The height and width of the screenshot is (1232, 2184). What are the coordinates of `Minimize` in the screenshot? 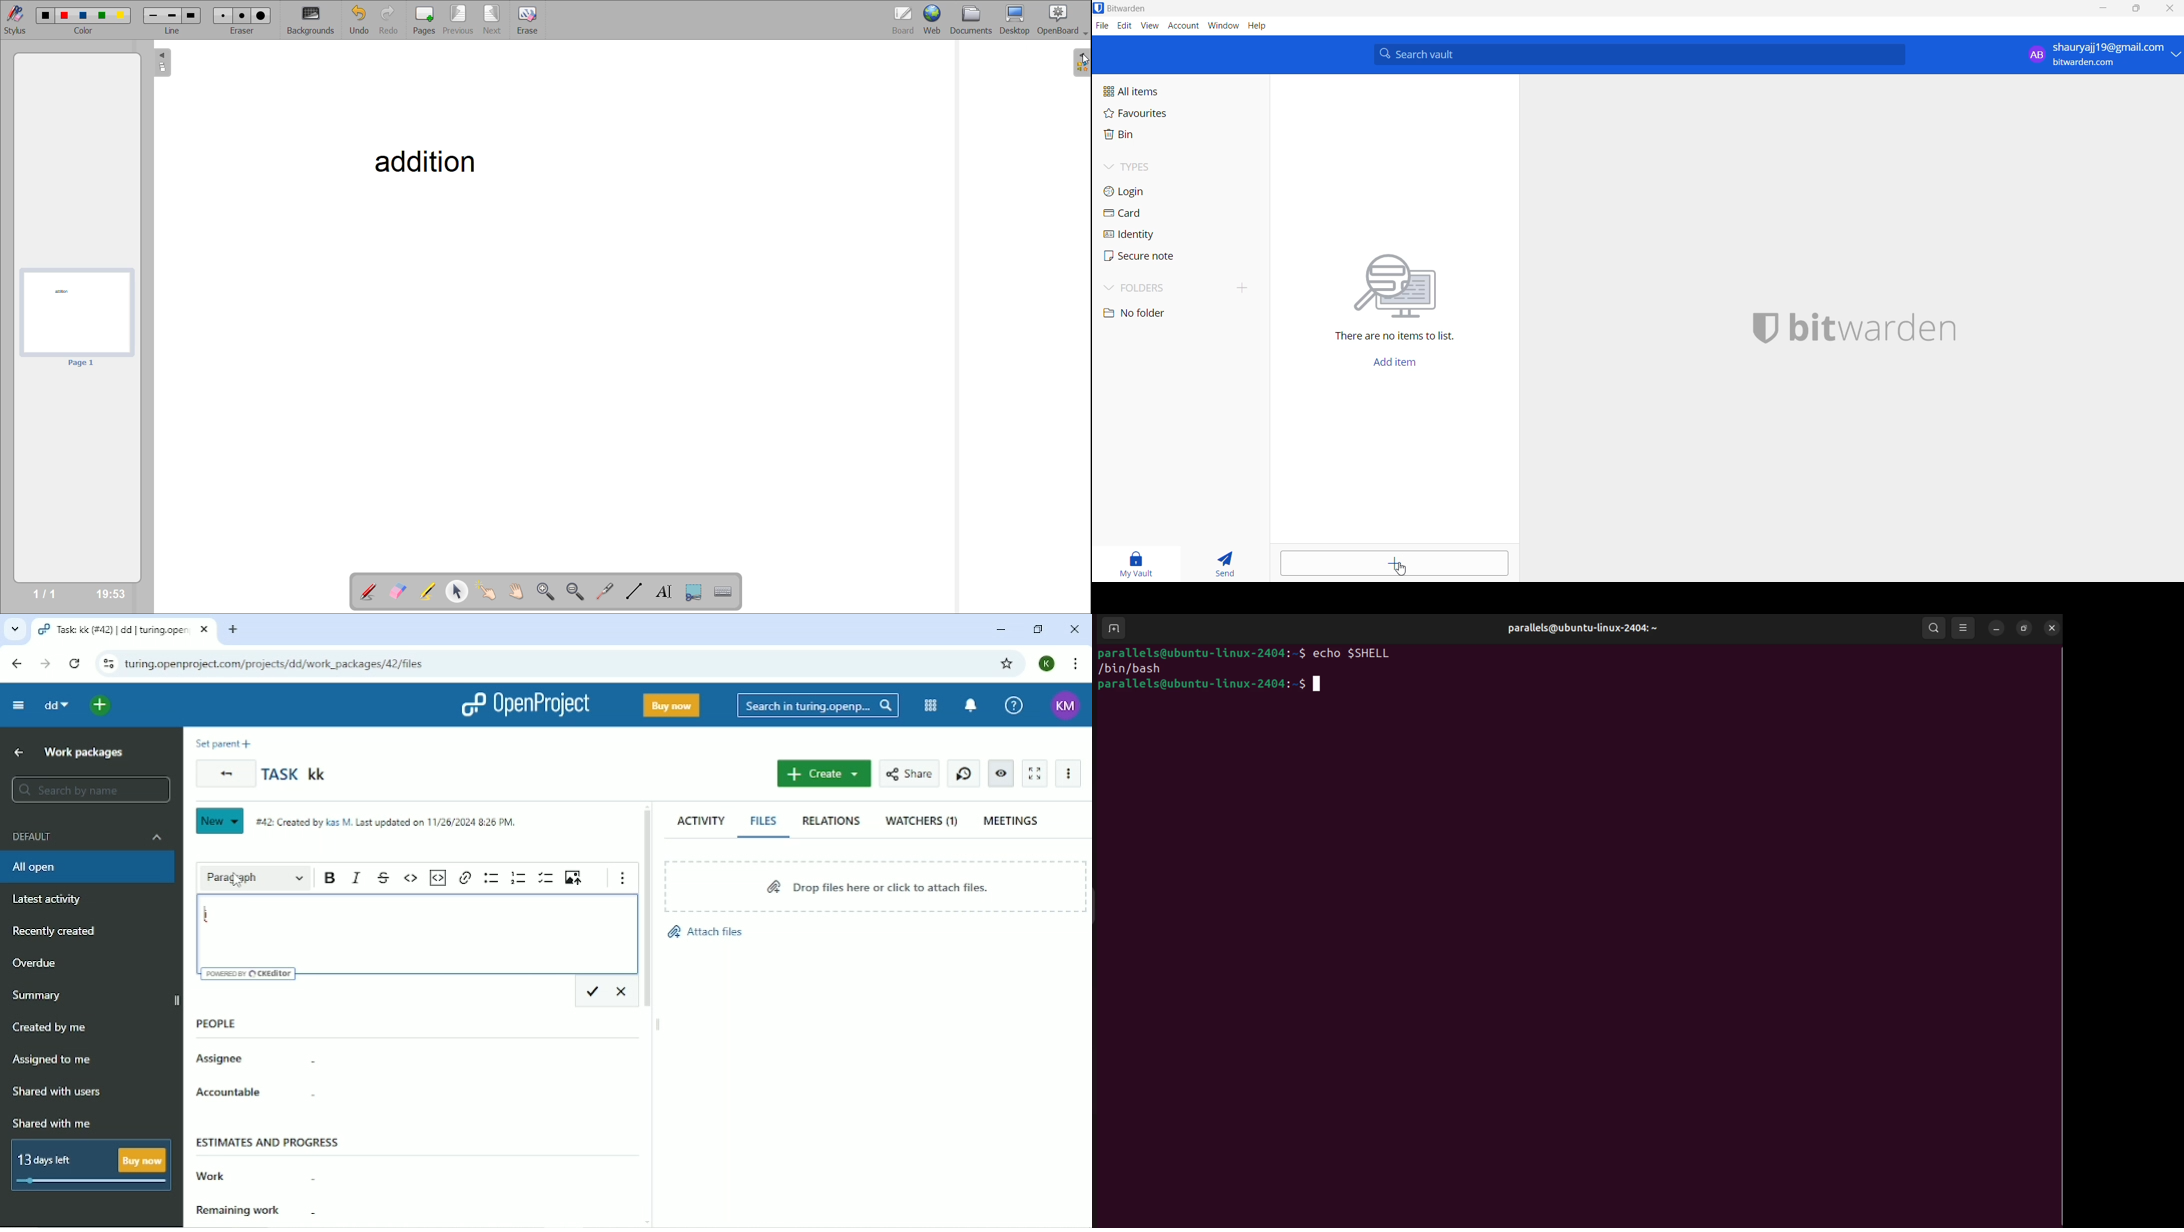 It's located at (1001, 630).